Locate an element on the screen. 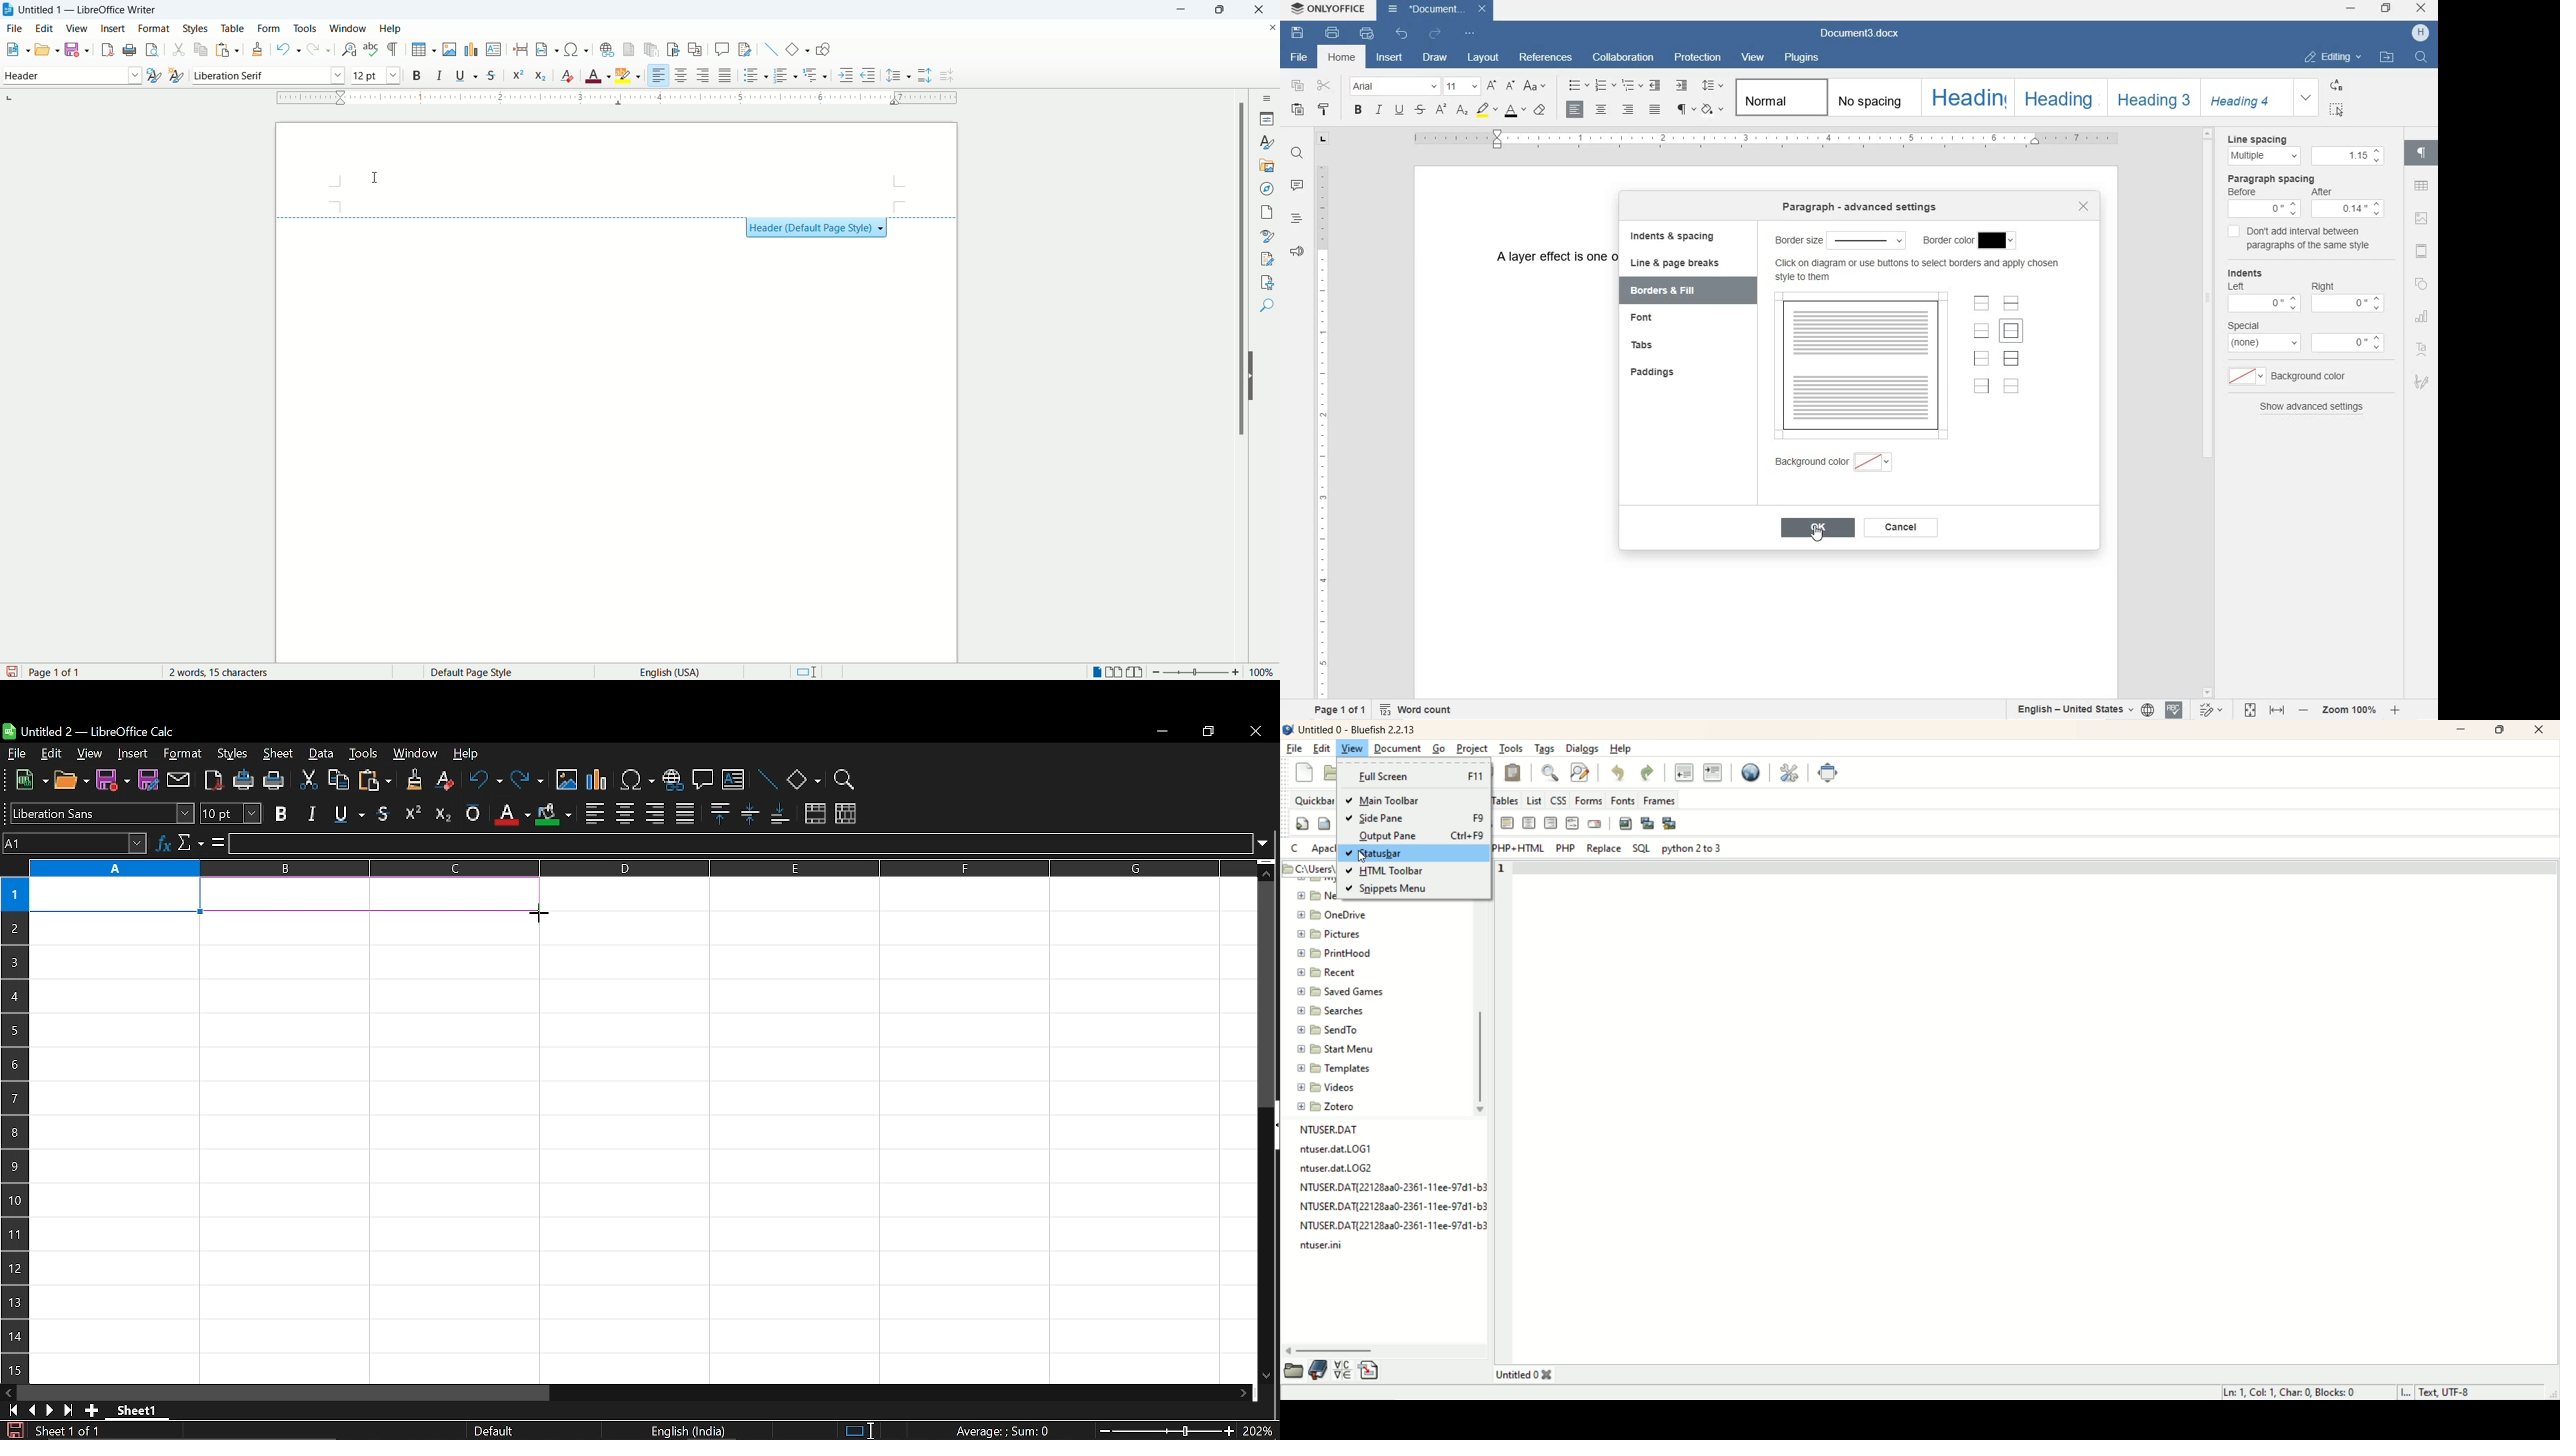 The height and width of the screenshot is (1456, 2576). overline is located at coordinates (473, 814).